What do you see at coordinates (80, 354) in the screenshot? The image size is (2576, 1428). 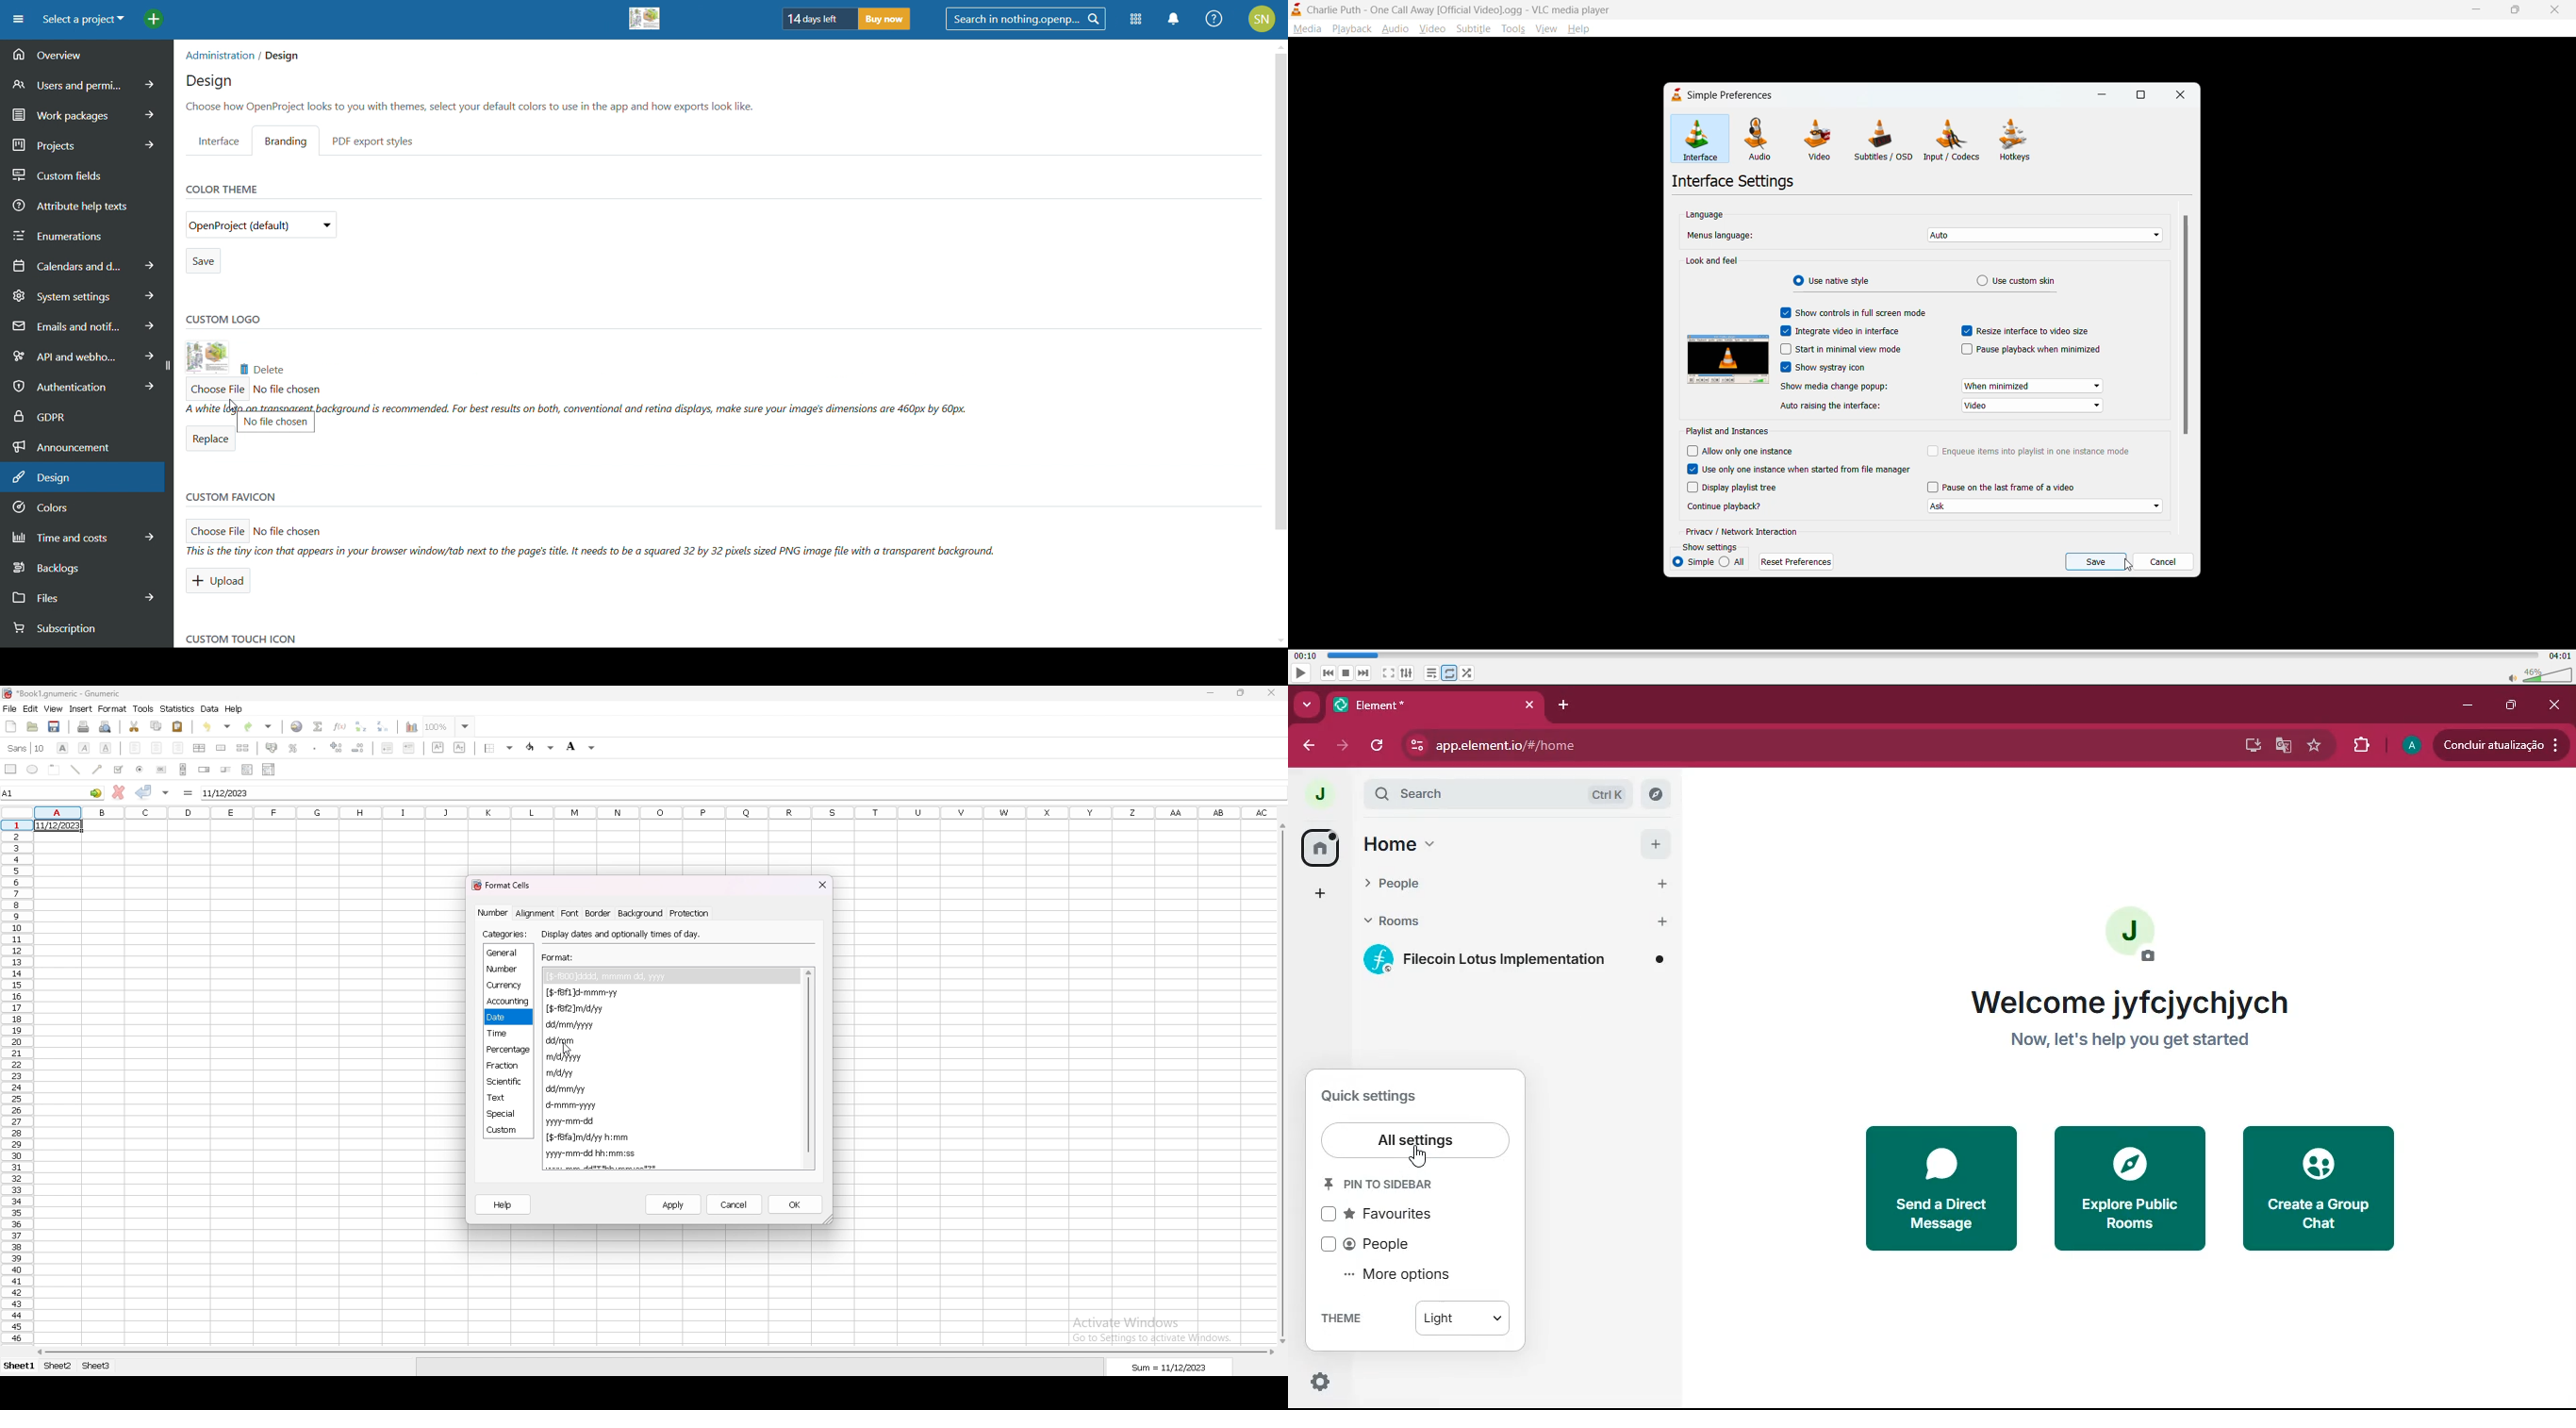 I see `api and webhooks` at bounding box center [80, 354].